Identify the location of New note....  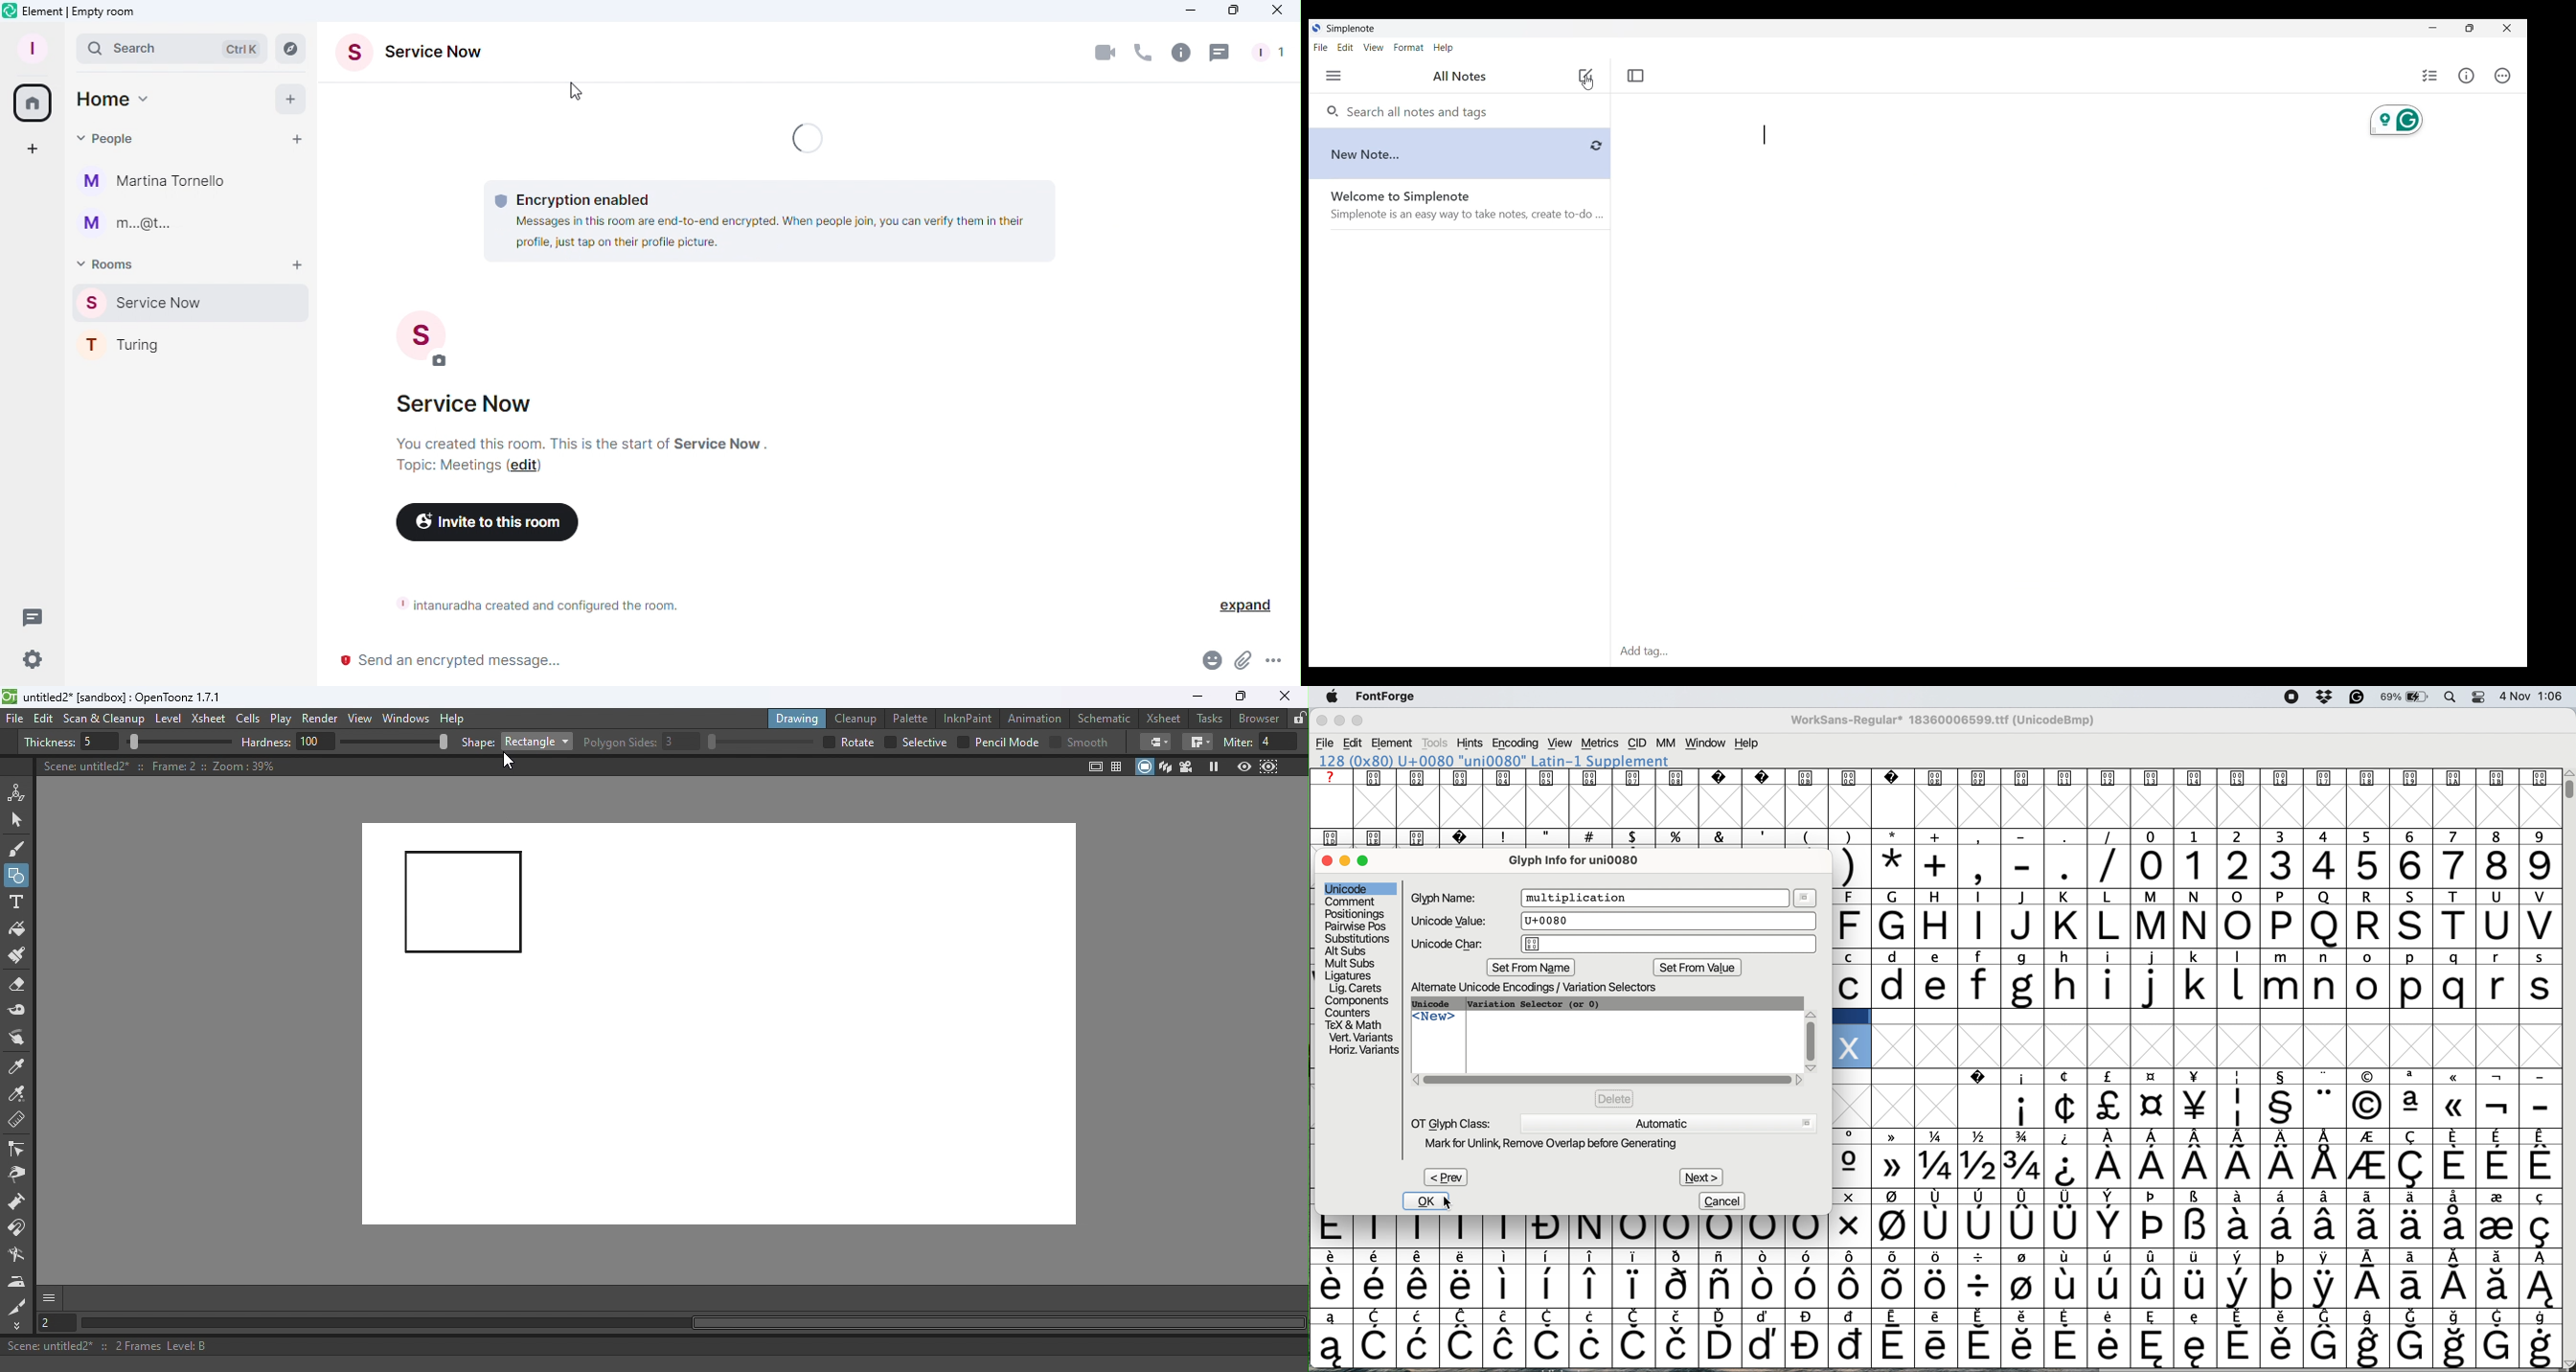
(1460, 151).